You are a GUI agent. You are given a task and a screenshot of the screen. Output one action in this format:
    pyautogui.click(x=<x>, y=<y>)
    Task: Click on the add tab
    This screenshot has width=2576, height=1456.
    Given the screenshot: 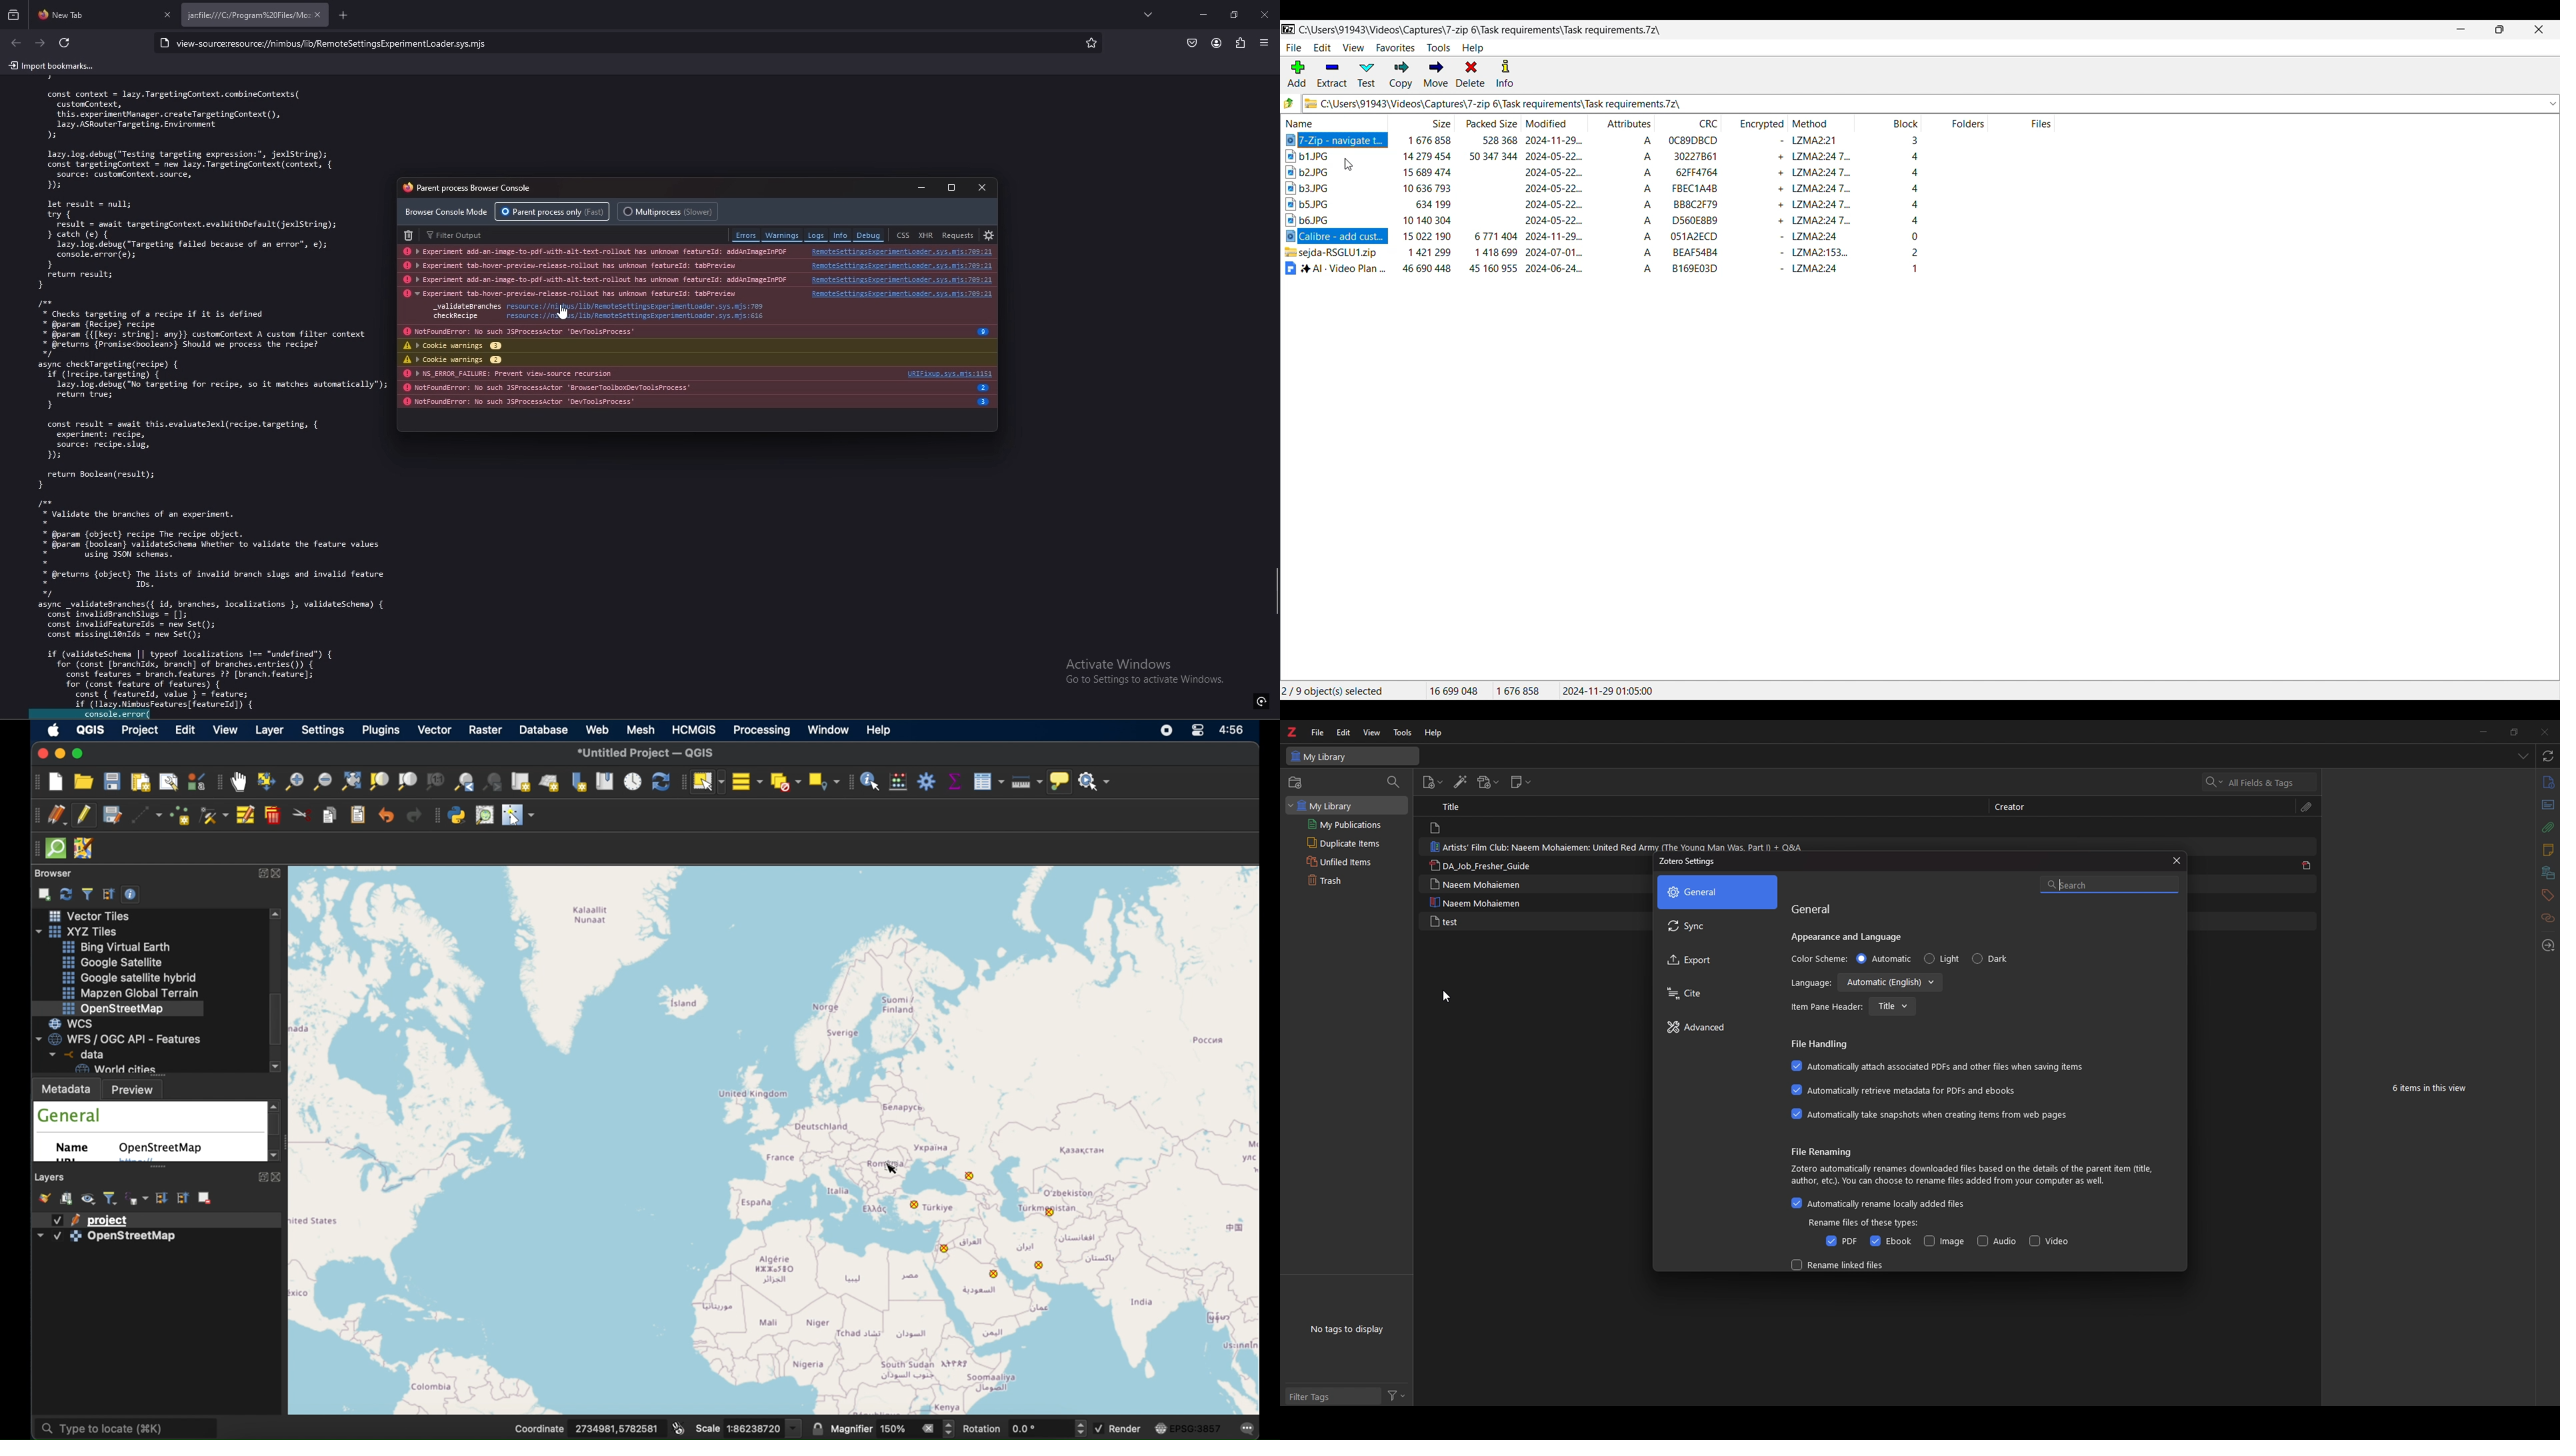 What is the action you would take?
    pyautogui.click(x=344, y=16)
    